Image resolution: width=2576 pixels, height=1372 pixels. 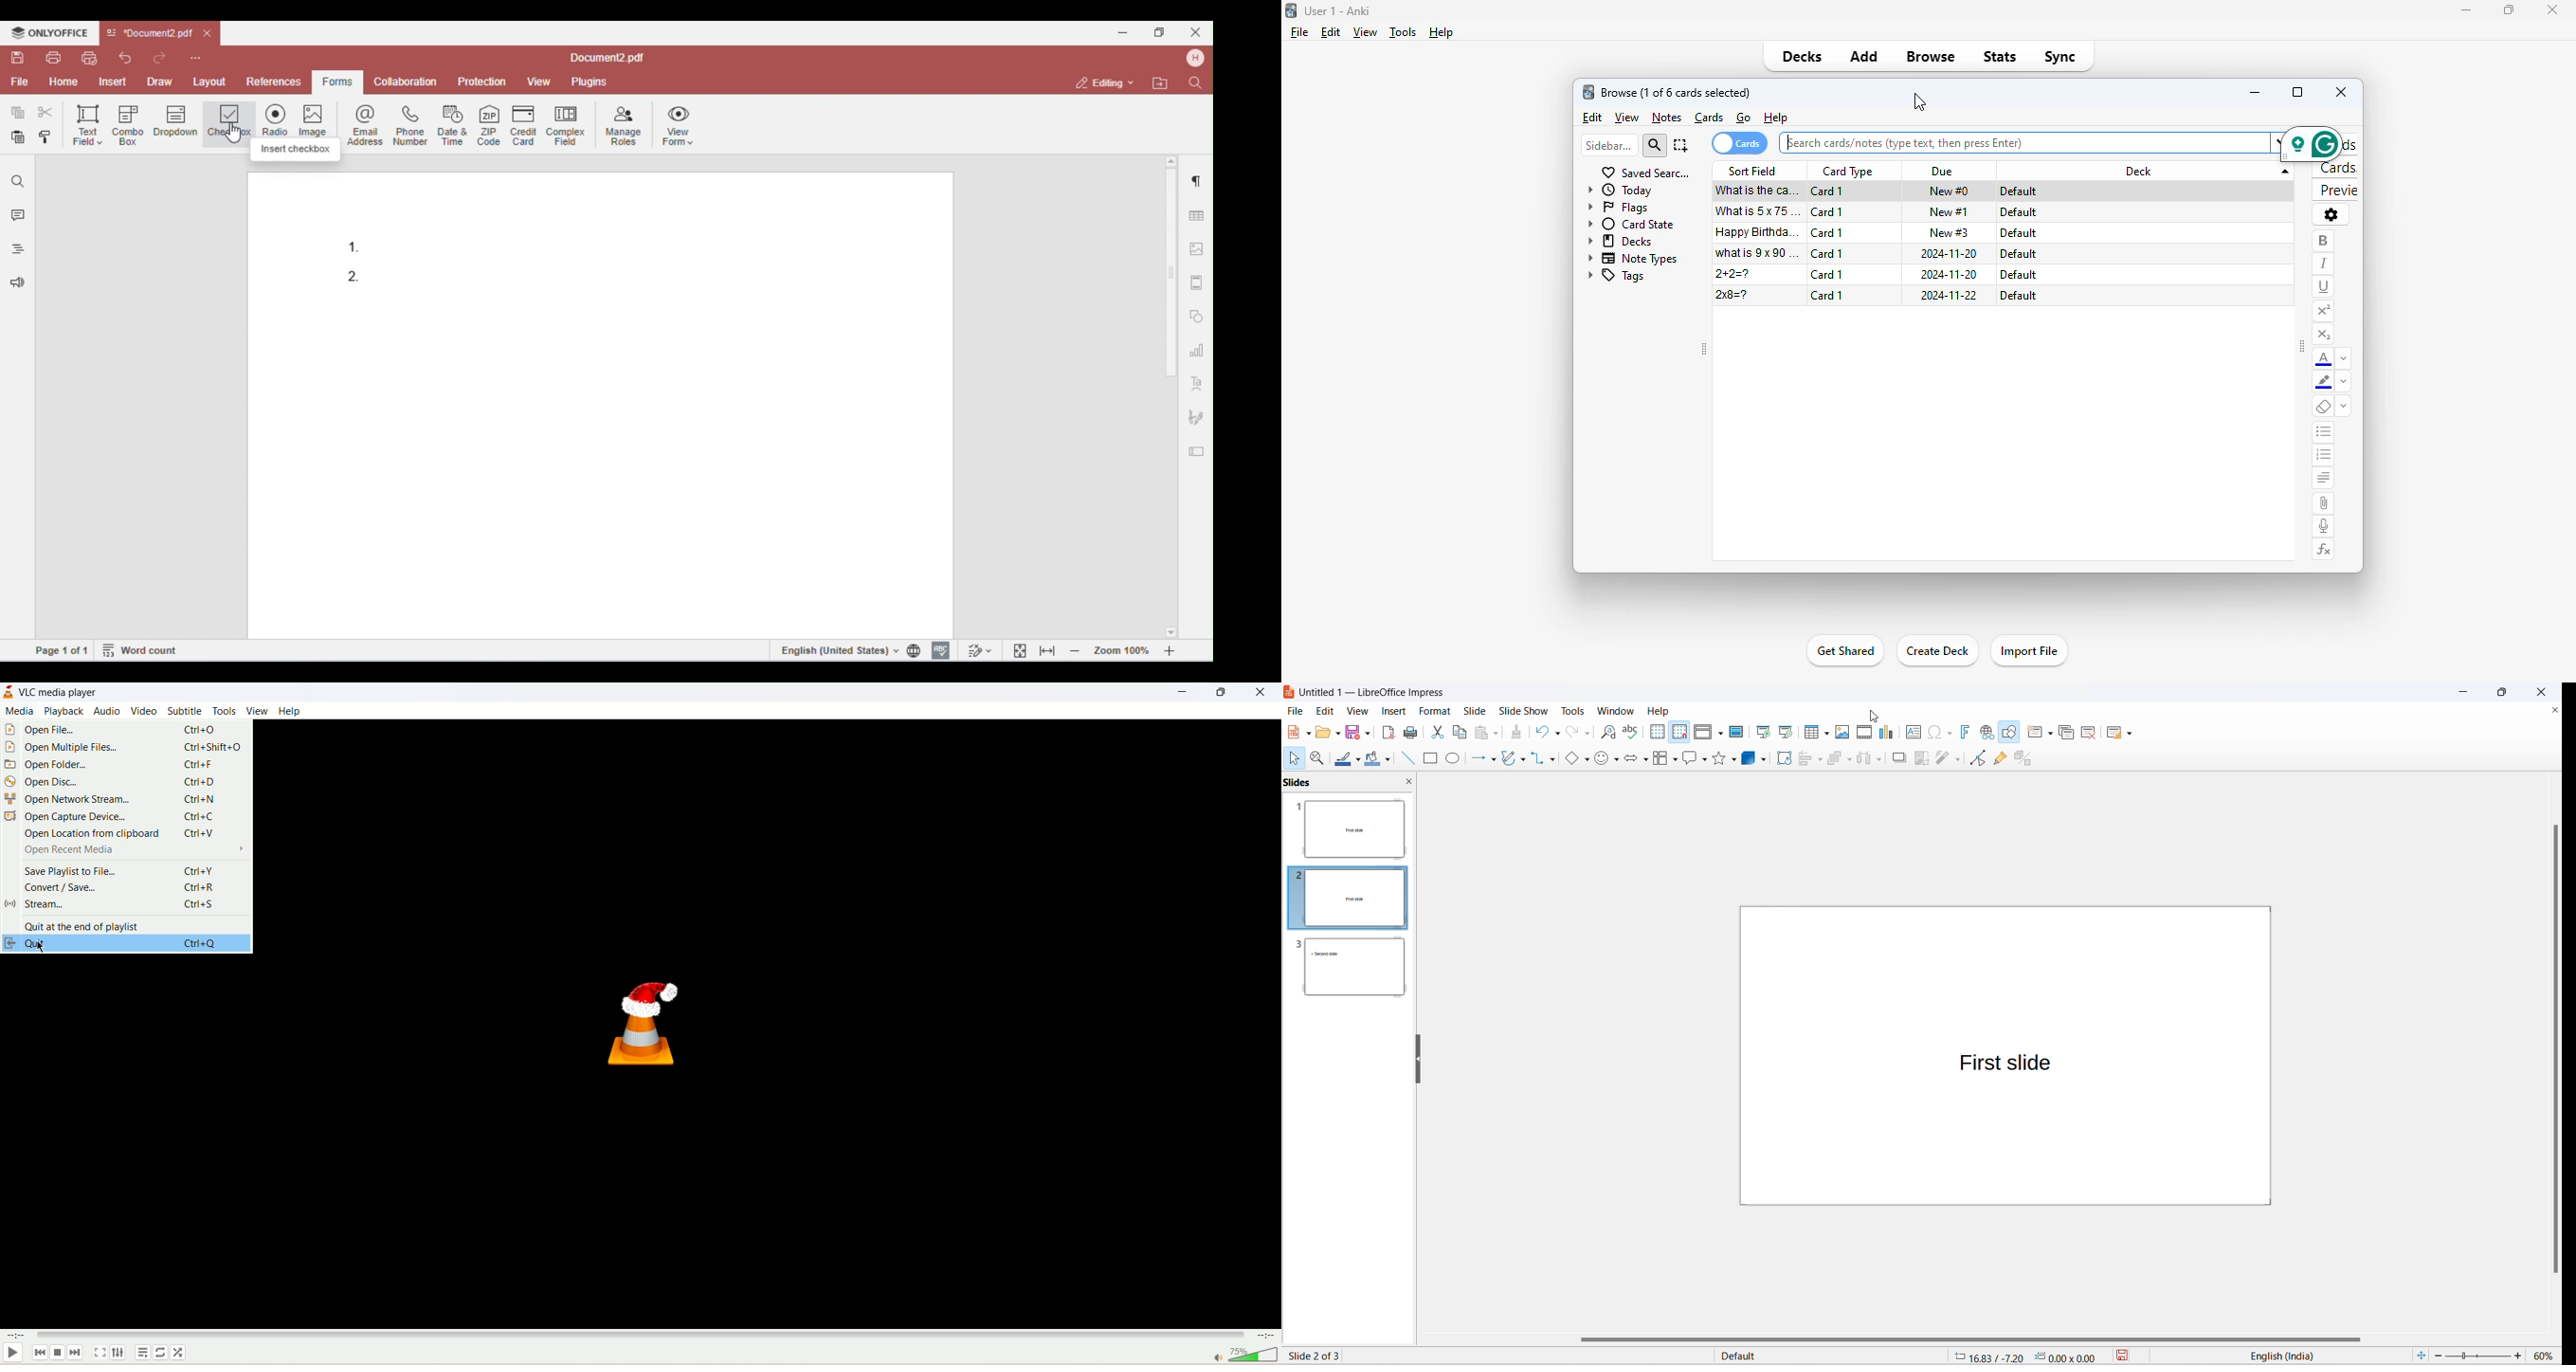 What do you see at coordinates (1298, 711) in the screenshot?
I see `file` at bounding box center [1298, 711].